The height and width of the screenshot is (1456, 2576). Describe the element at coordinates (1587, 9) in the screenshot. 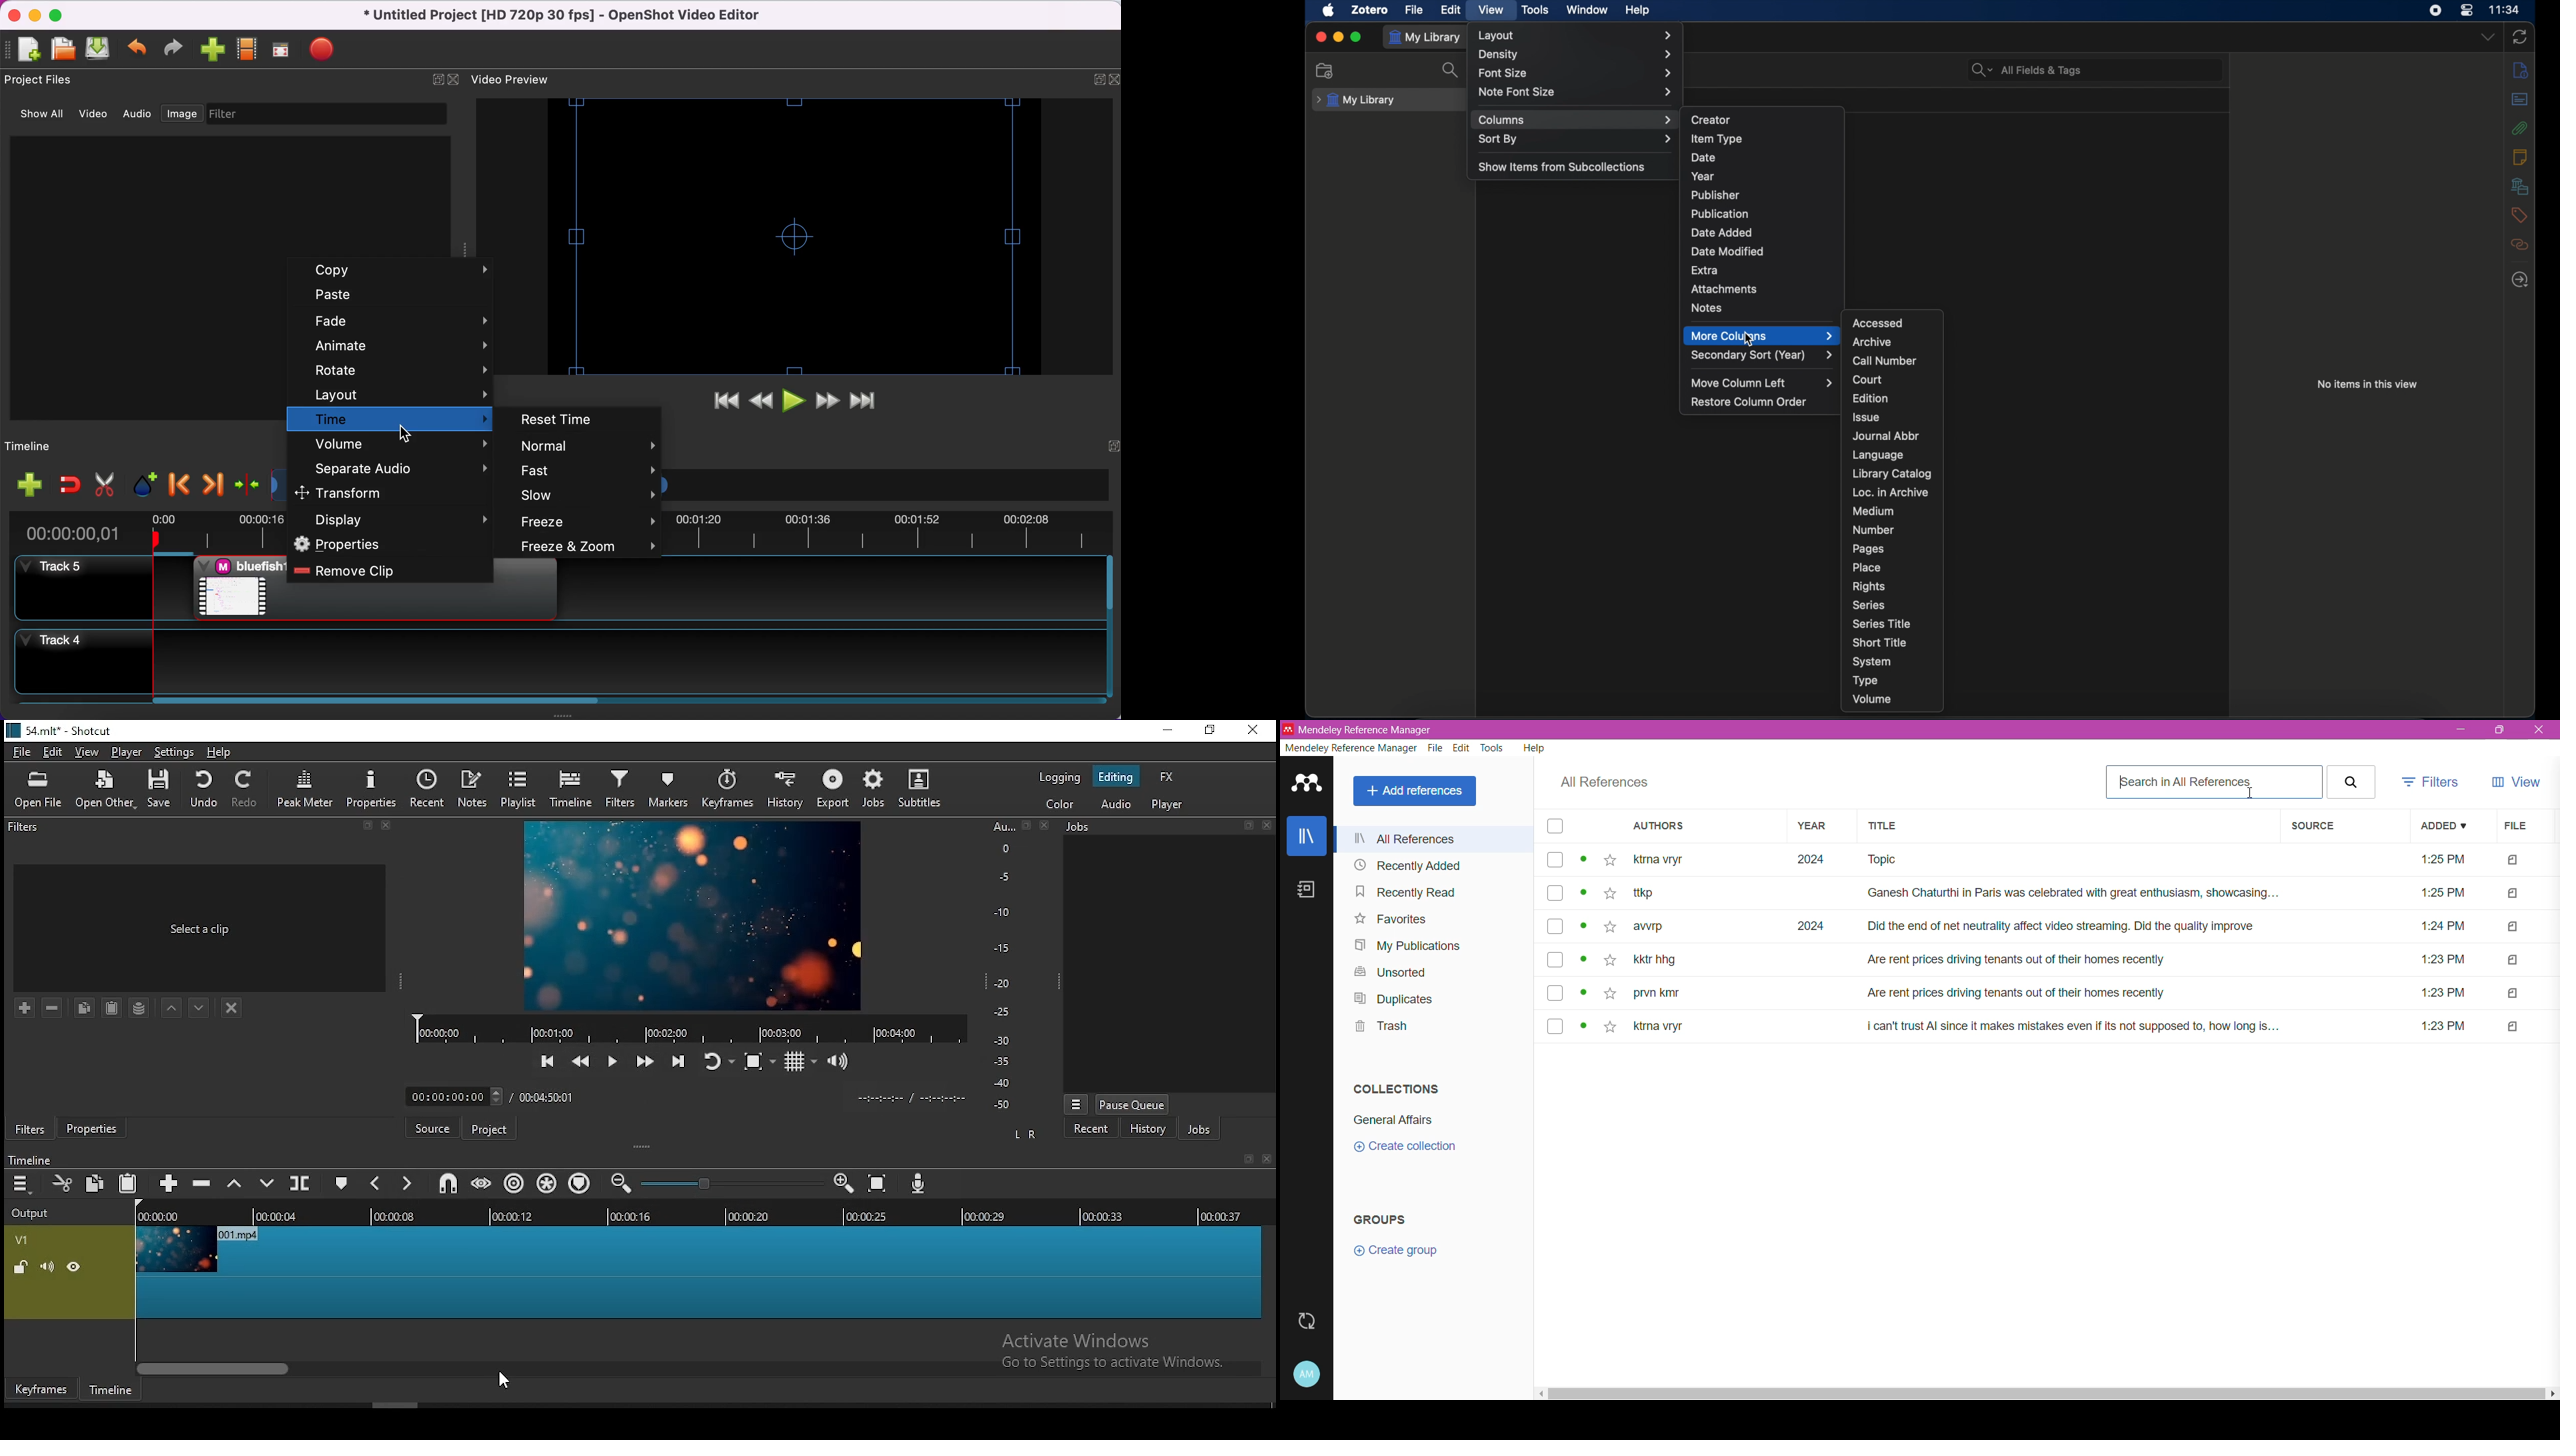

I see `window` at that location.